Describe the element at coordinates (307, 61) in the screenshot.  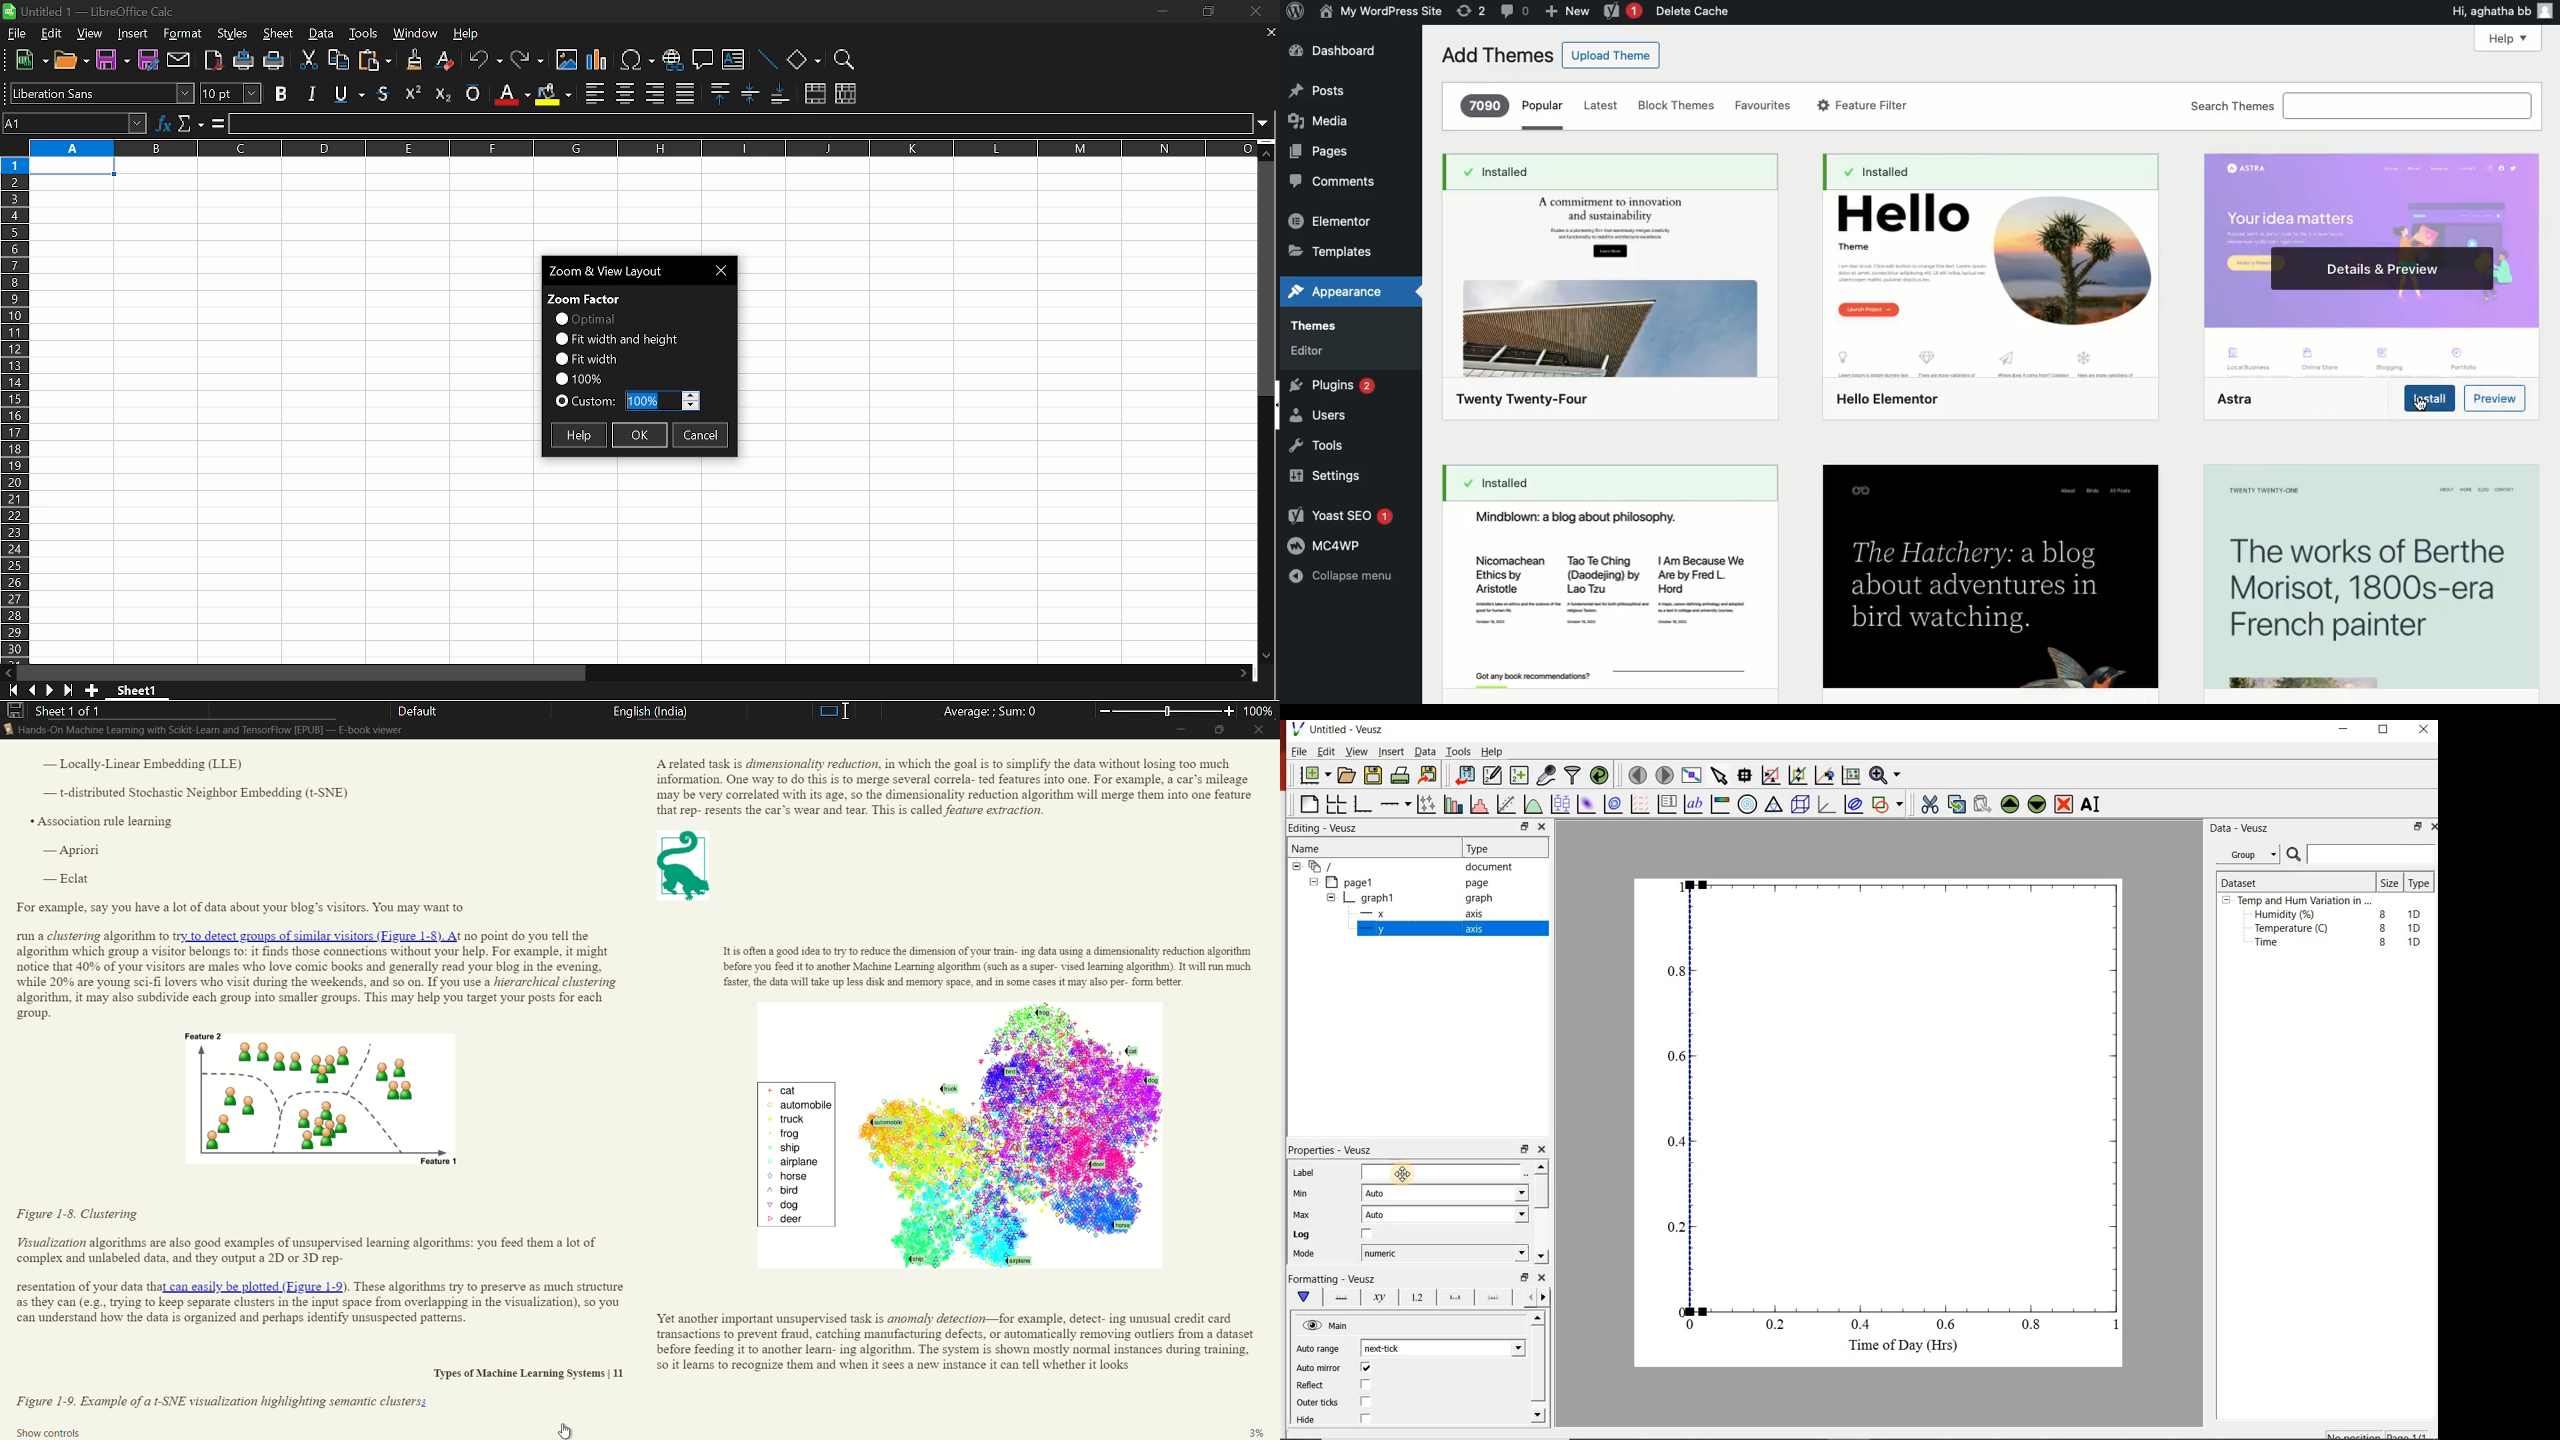
I see `cut` at that location.